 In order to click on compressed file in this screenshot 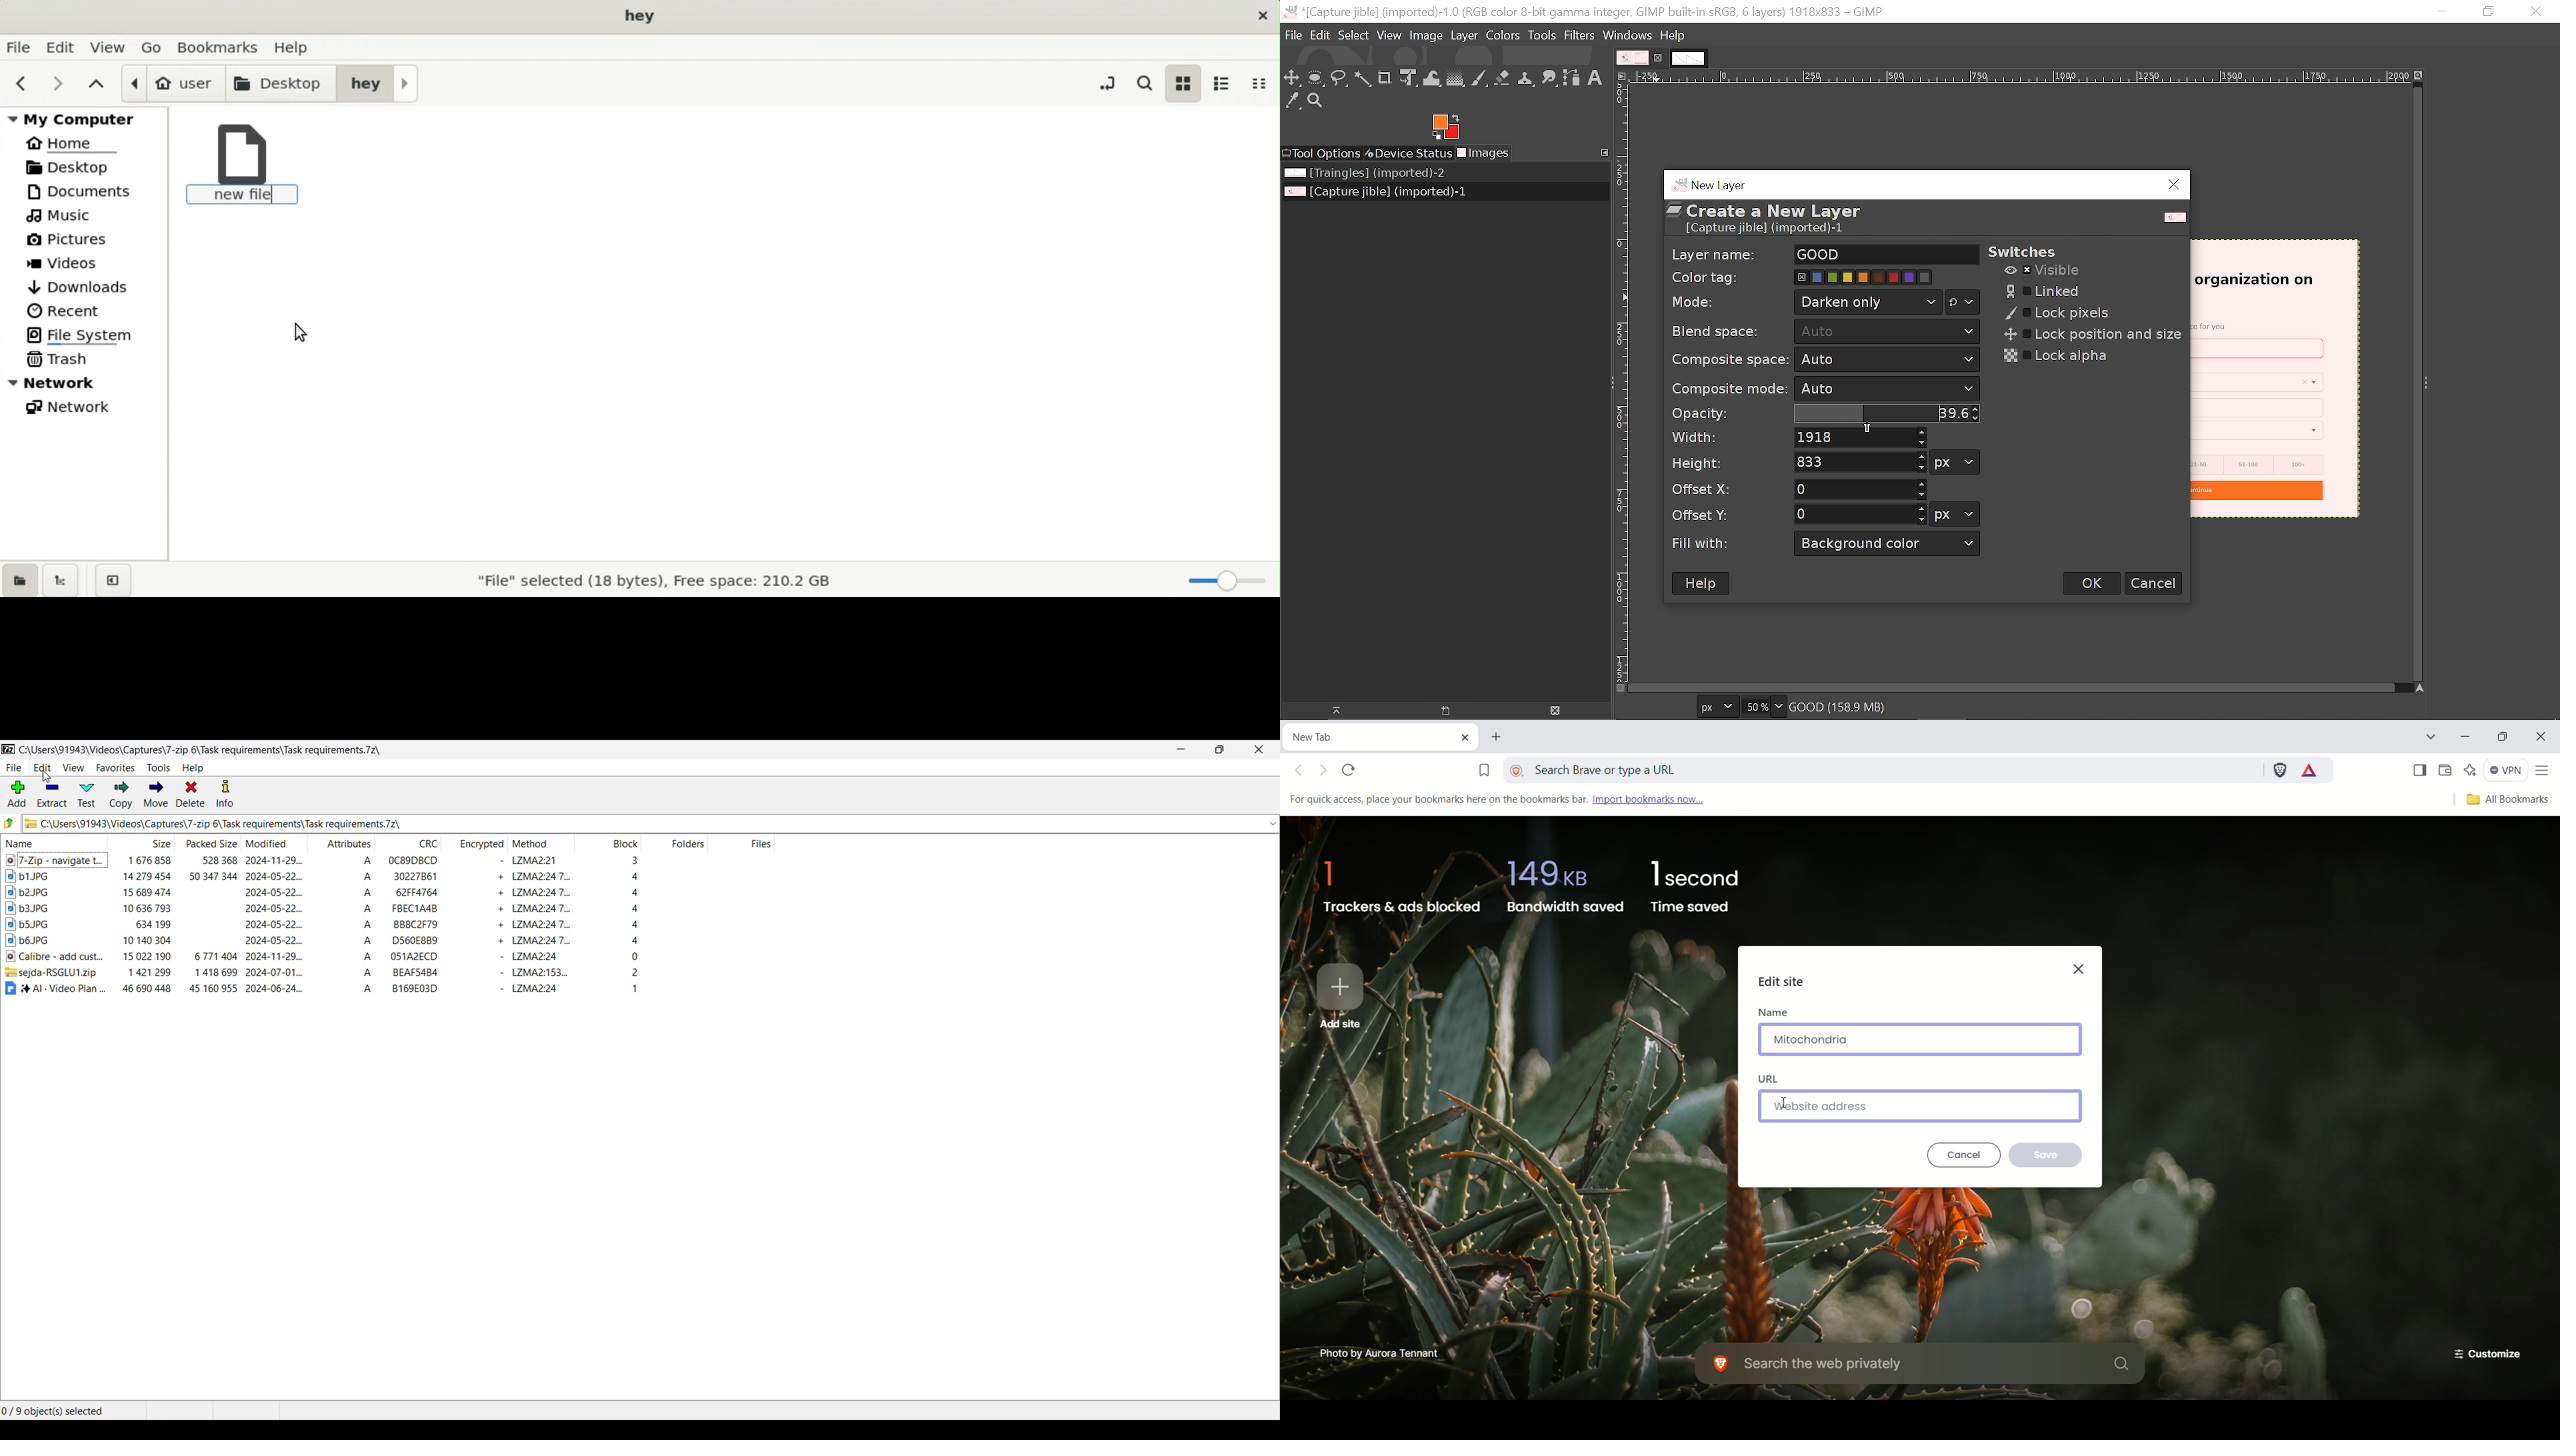, I will do `click(55, 972)`.